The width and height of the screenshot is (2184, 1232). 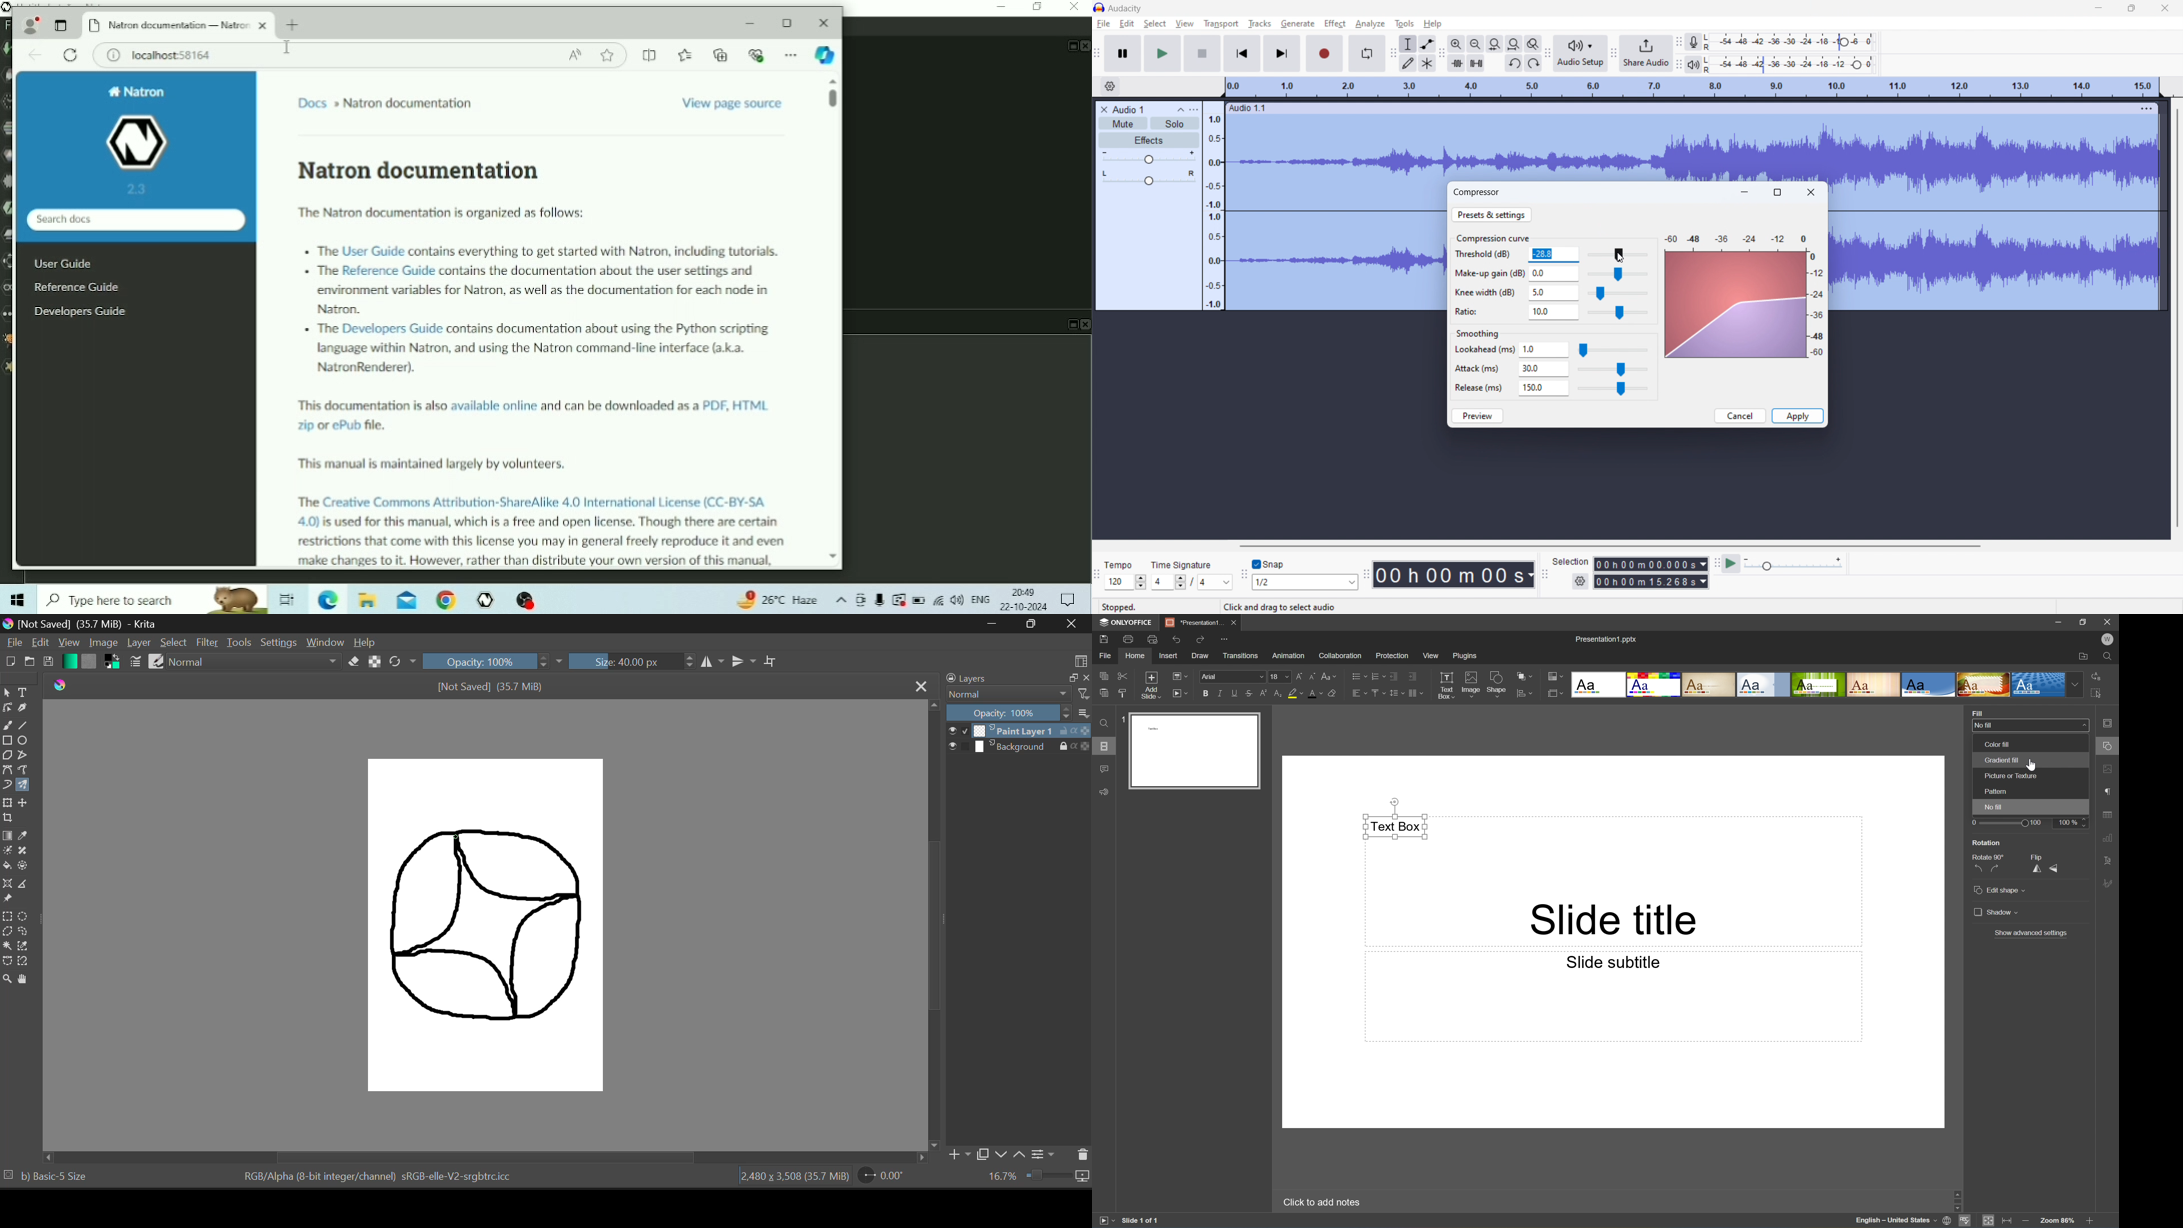 What do you see at coordinates (84, 624) in the screenshot?
I see `[Not Saved] (35.7 MiB) - Krita` at bounding box center [84, 624].